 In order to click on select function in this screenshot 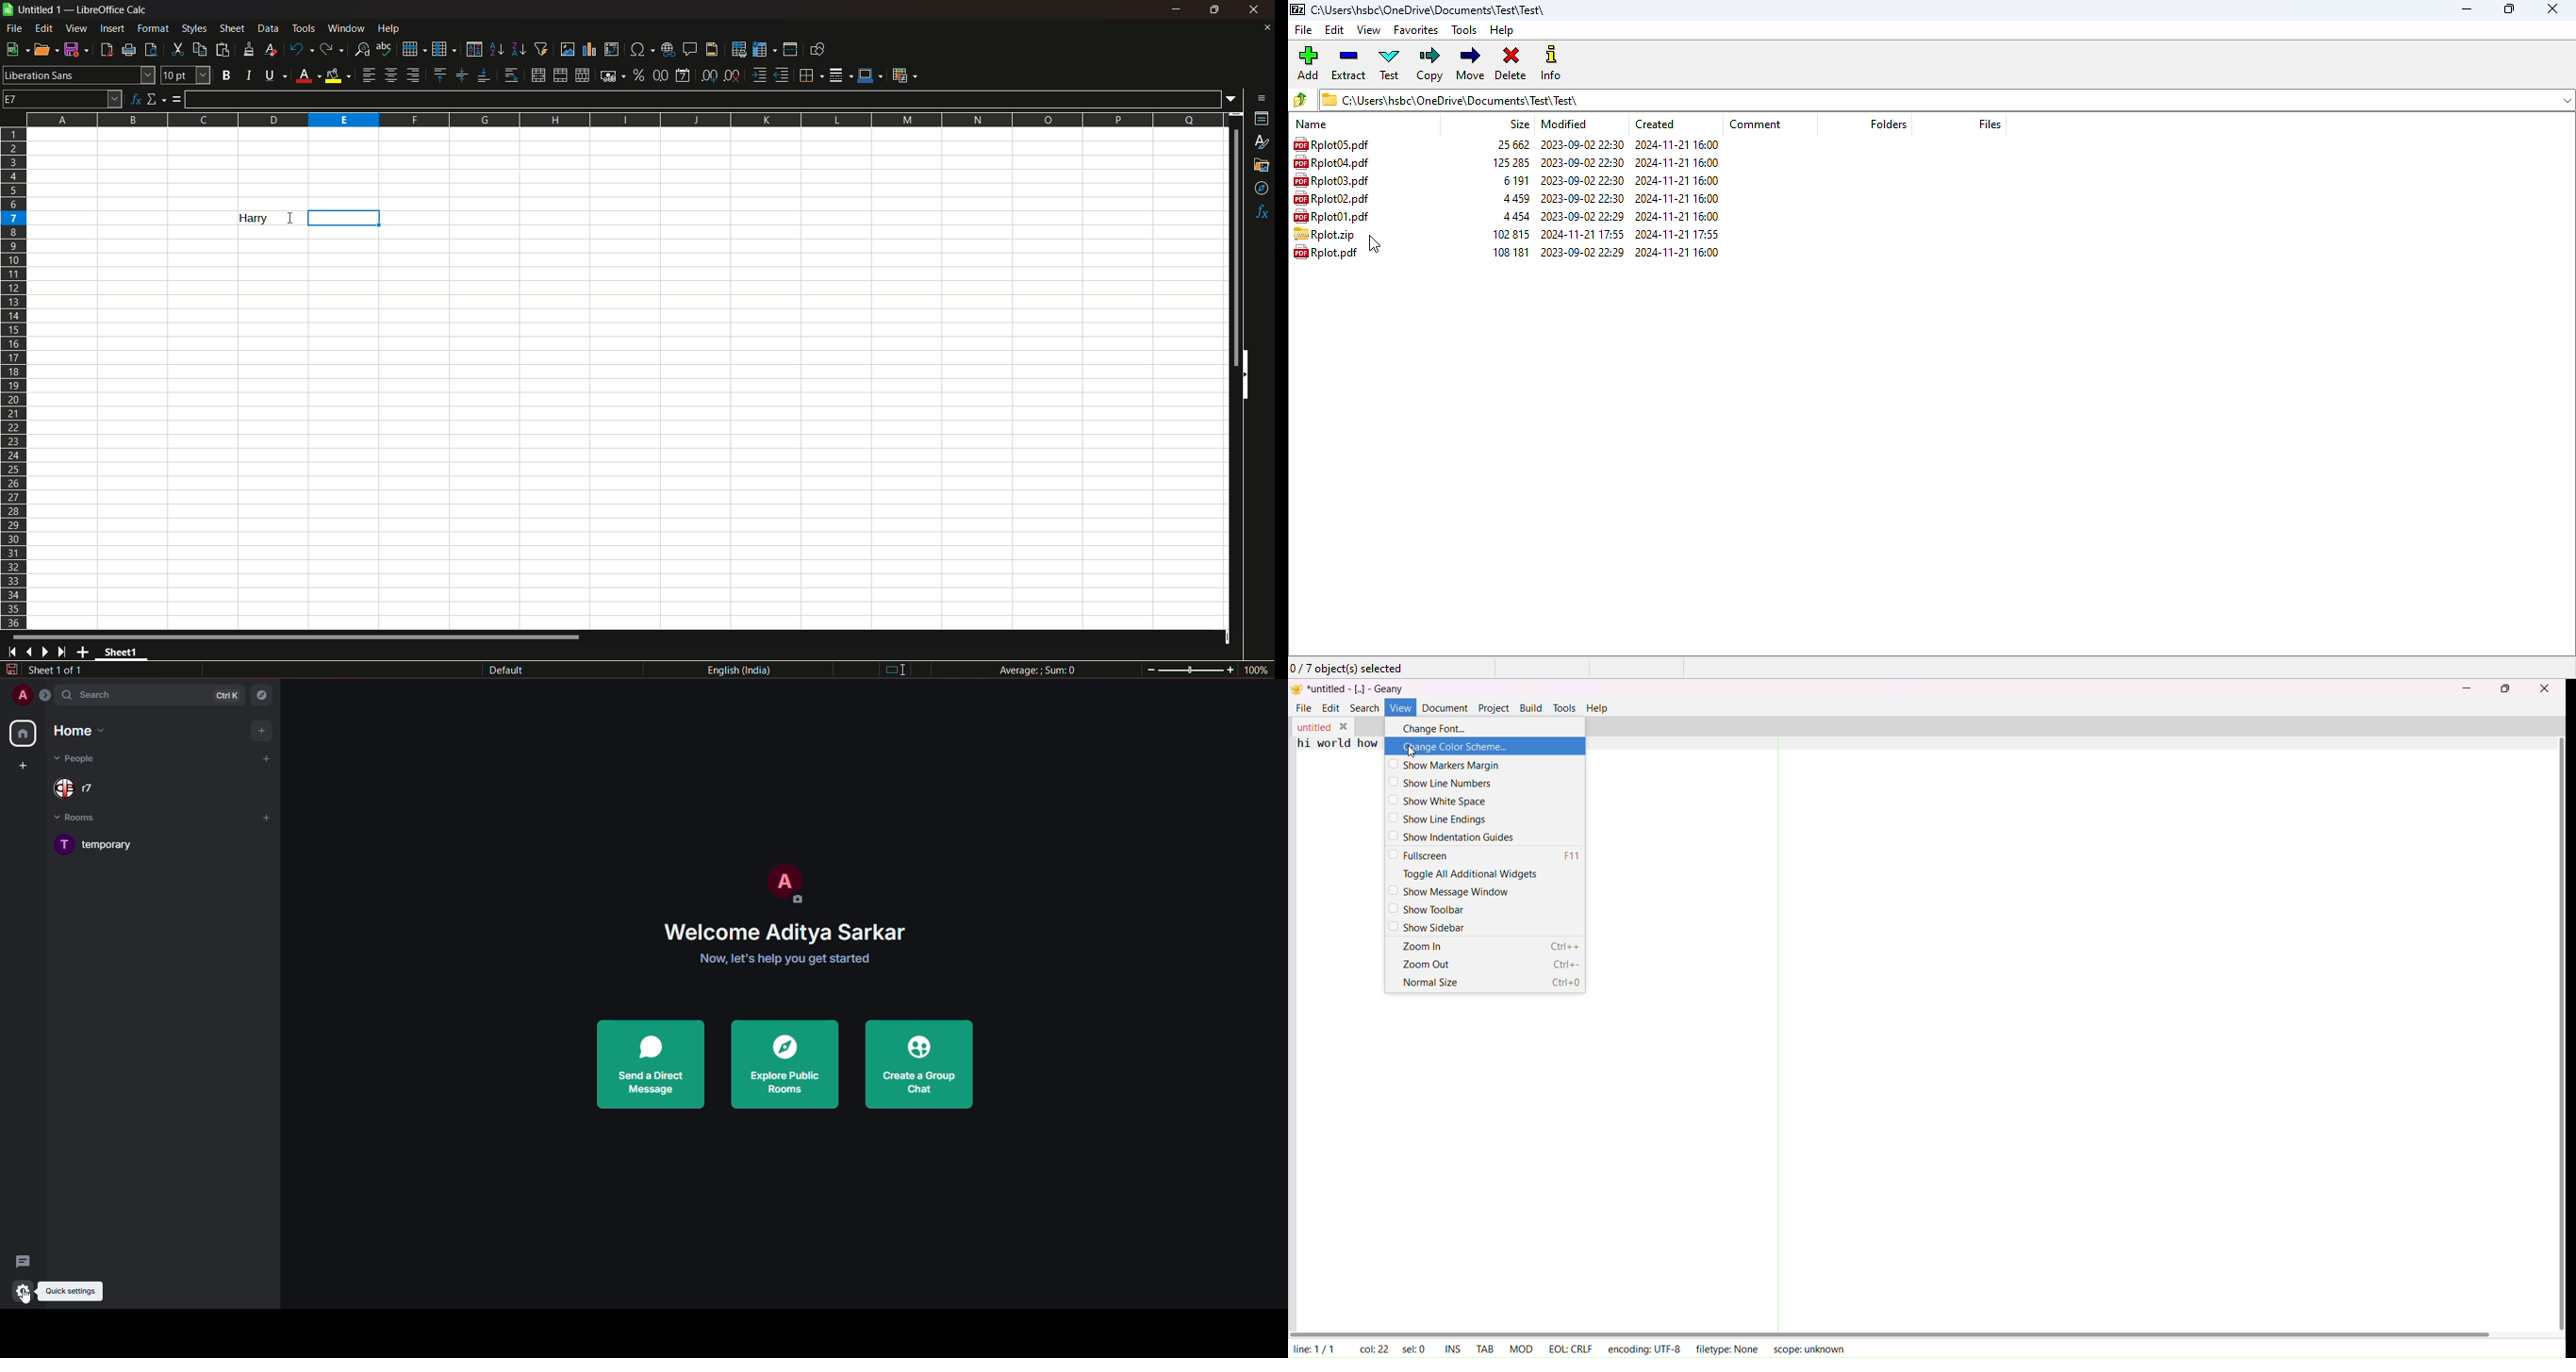, I will do `click(157, 98)`.